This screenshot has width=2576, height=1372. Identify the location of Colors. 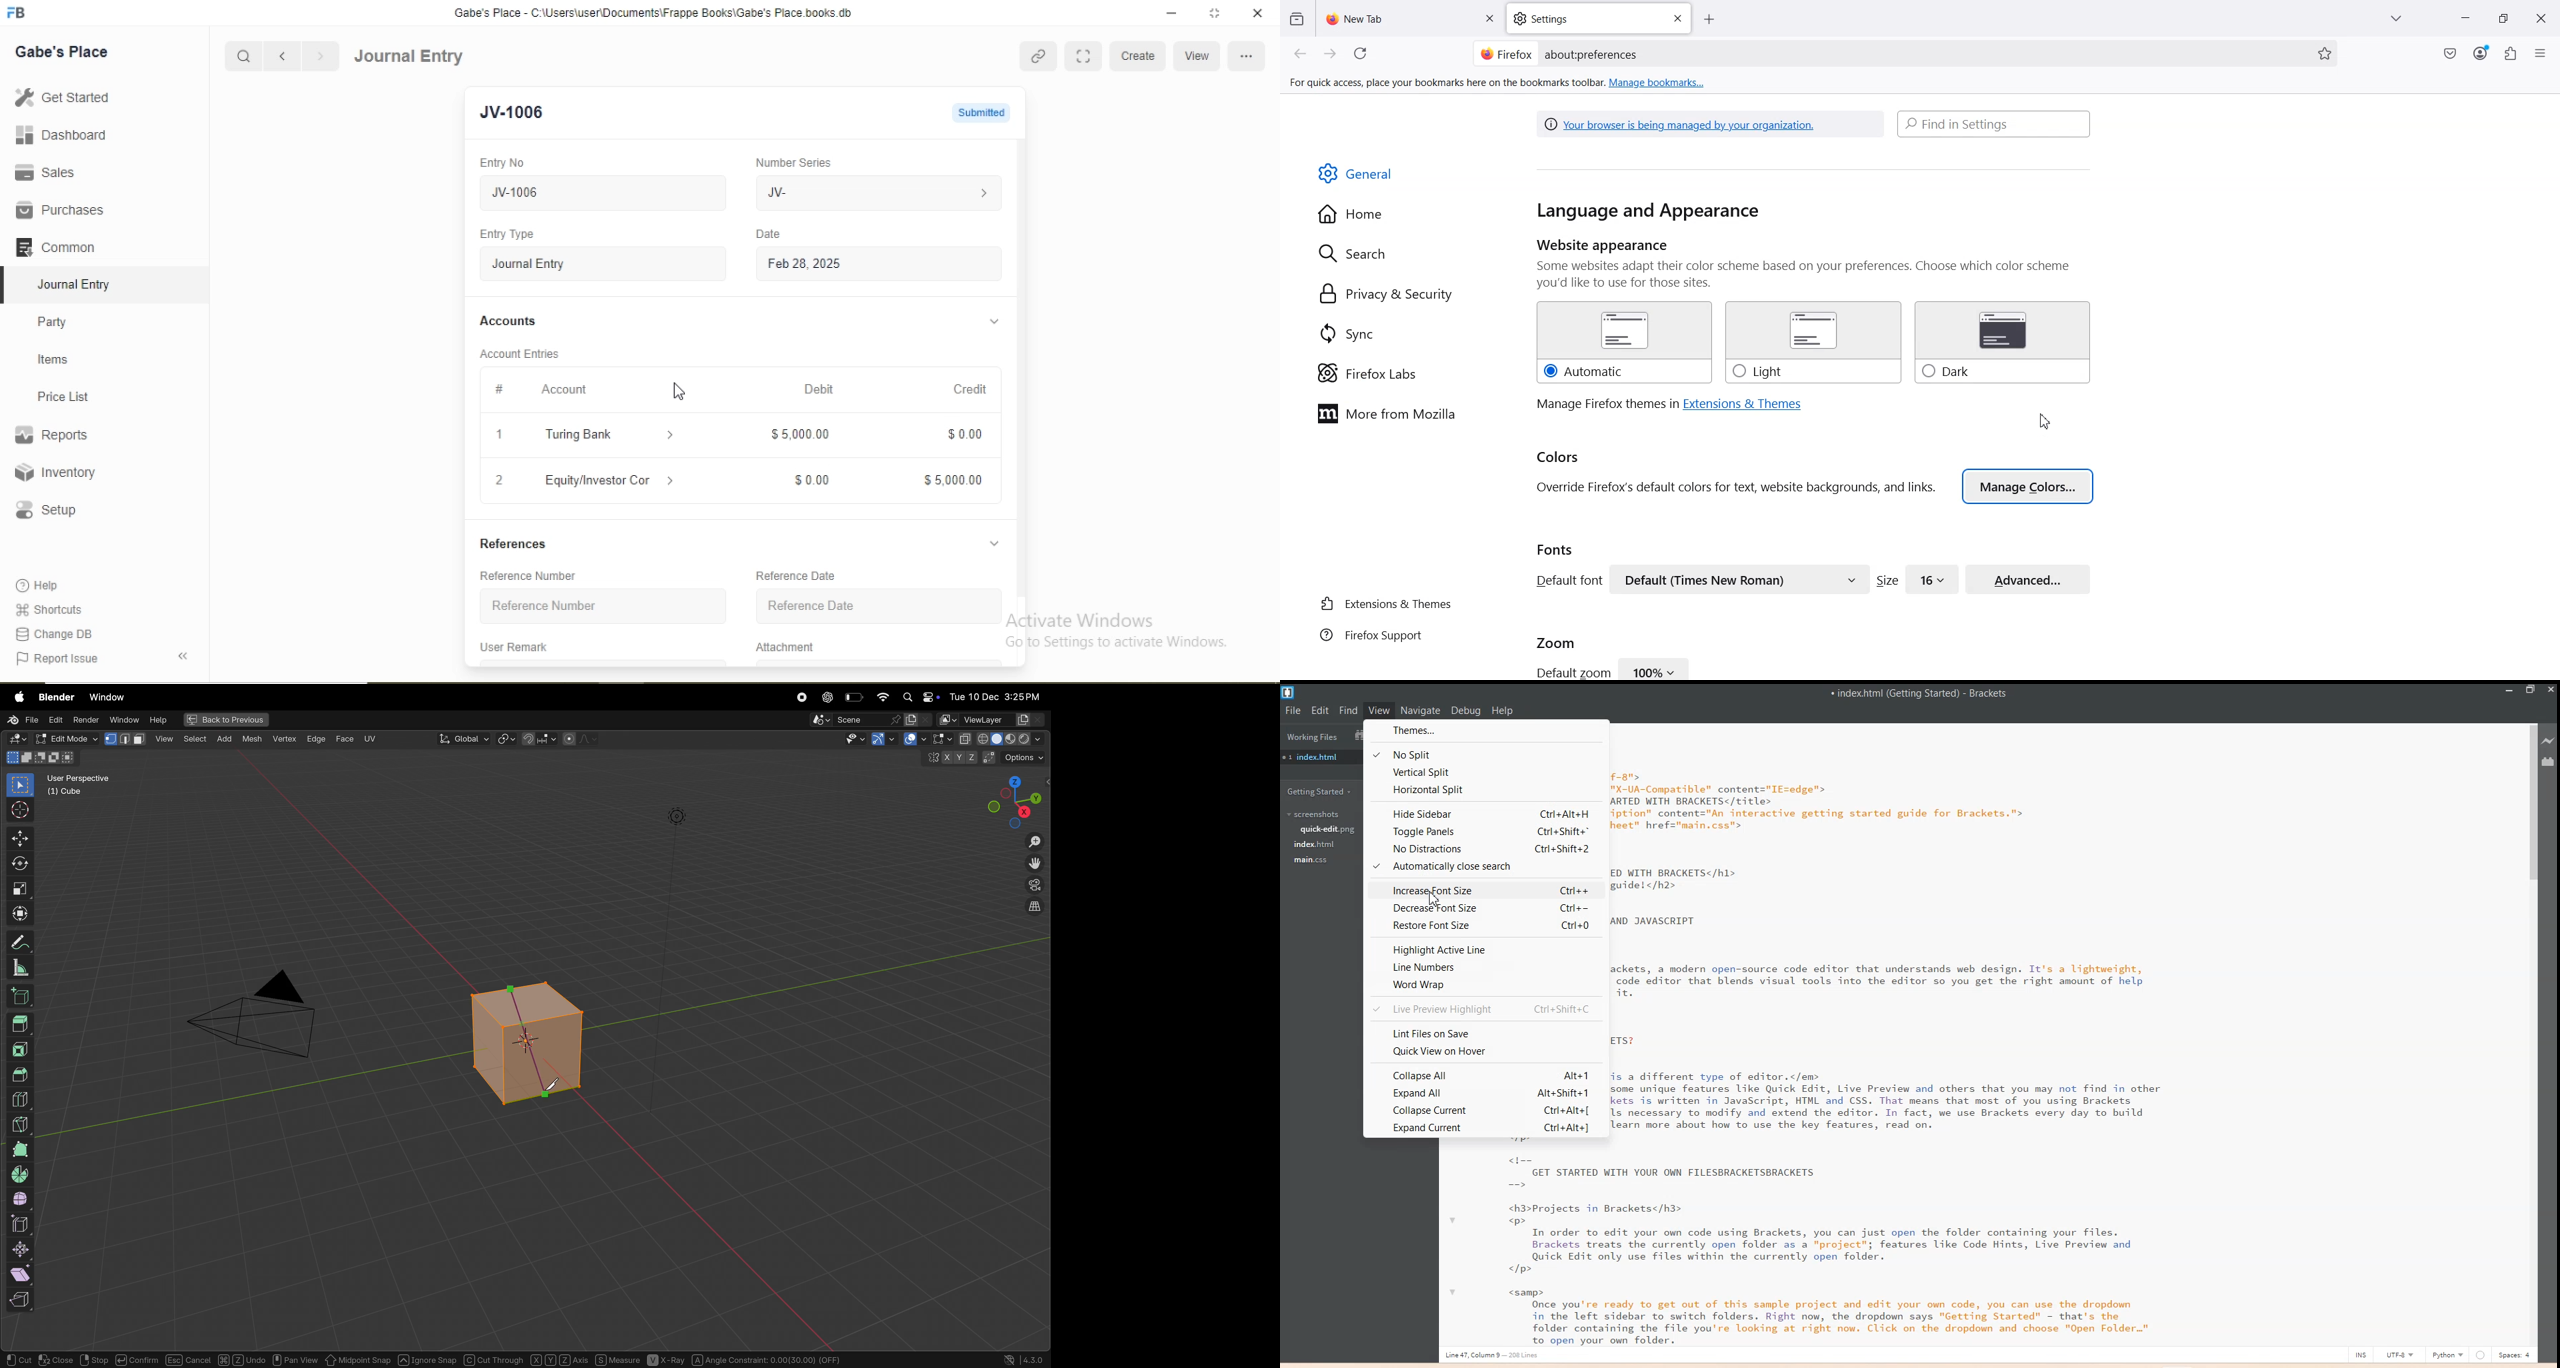
(1559, 458).